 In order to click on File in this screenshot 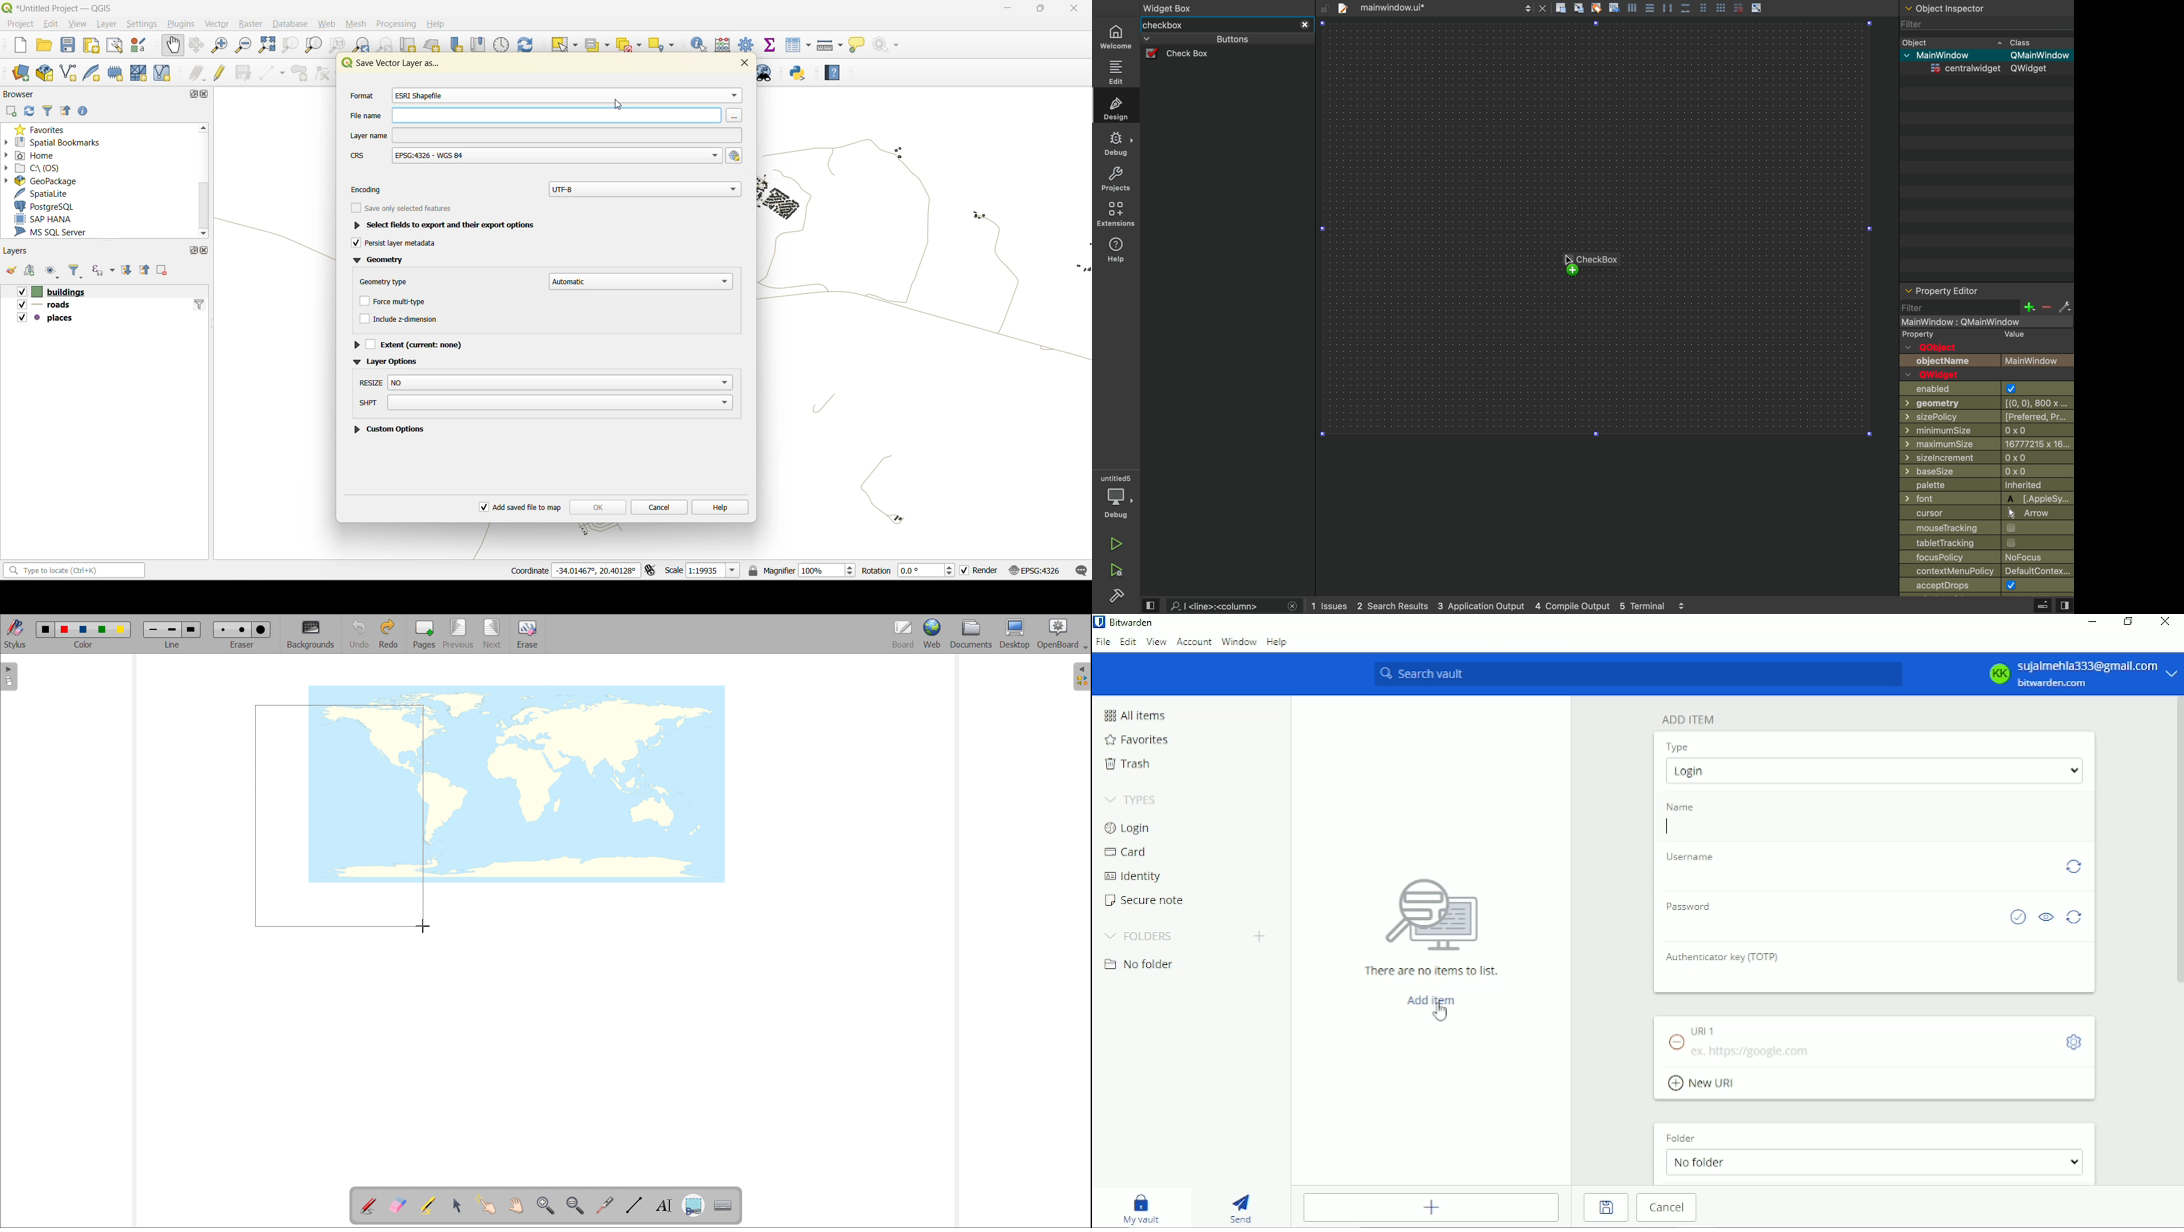, I will do `click(1102, 645)`.